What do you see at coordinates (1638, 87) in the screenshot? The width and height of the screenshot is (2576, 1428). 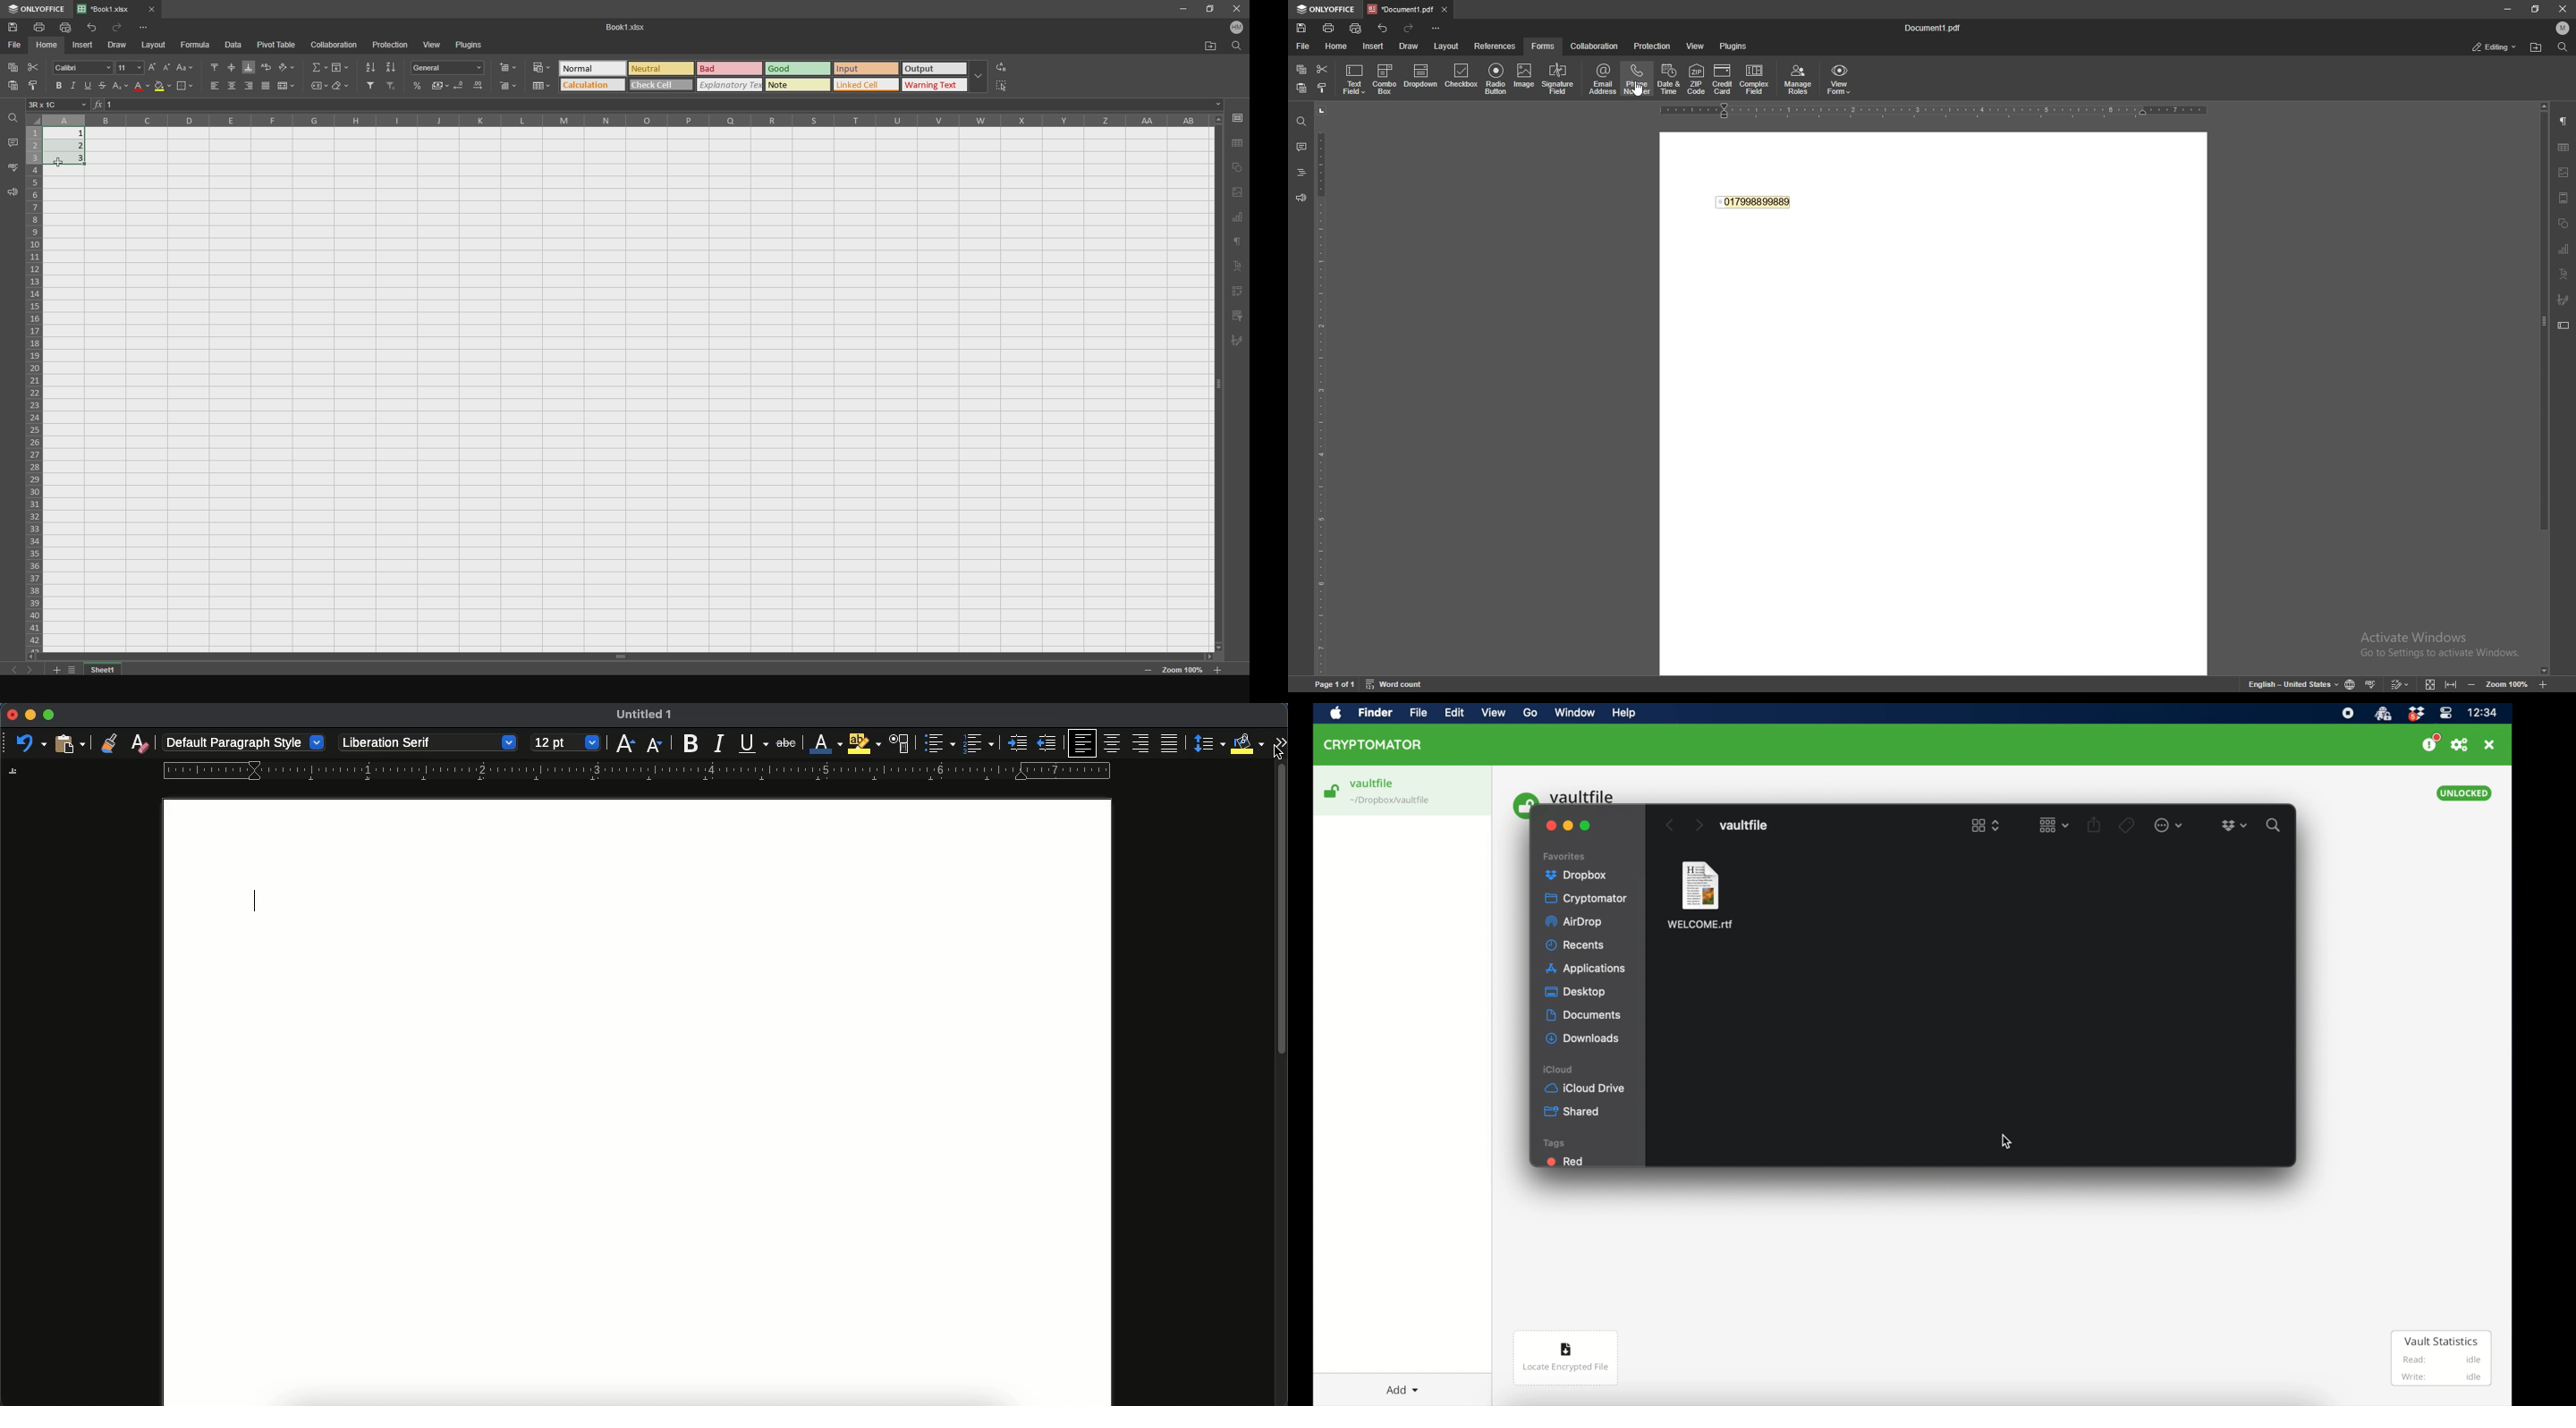 I see `cursor` at bounding box center [1638, 87].